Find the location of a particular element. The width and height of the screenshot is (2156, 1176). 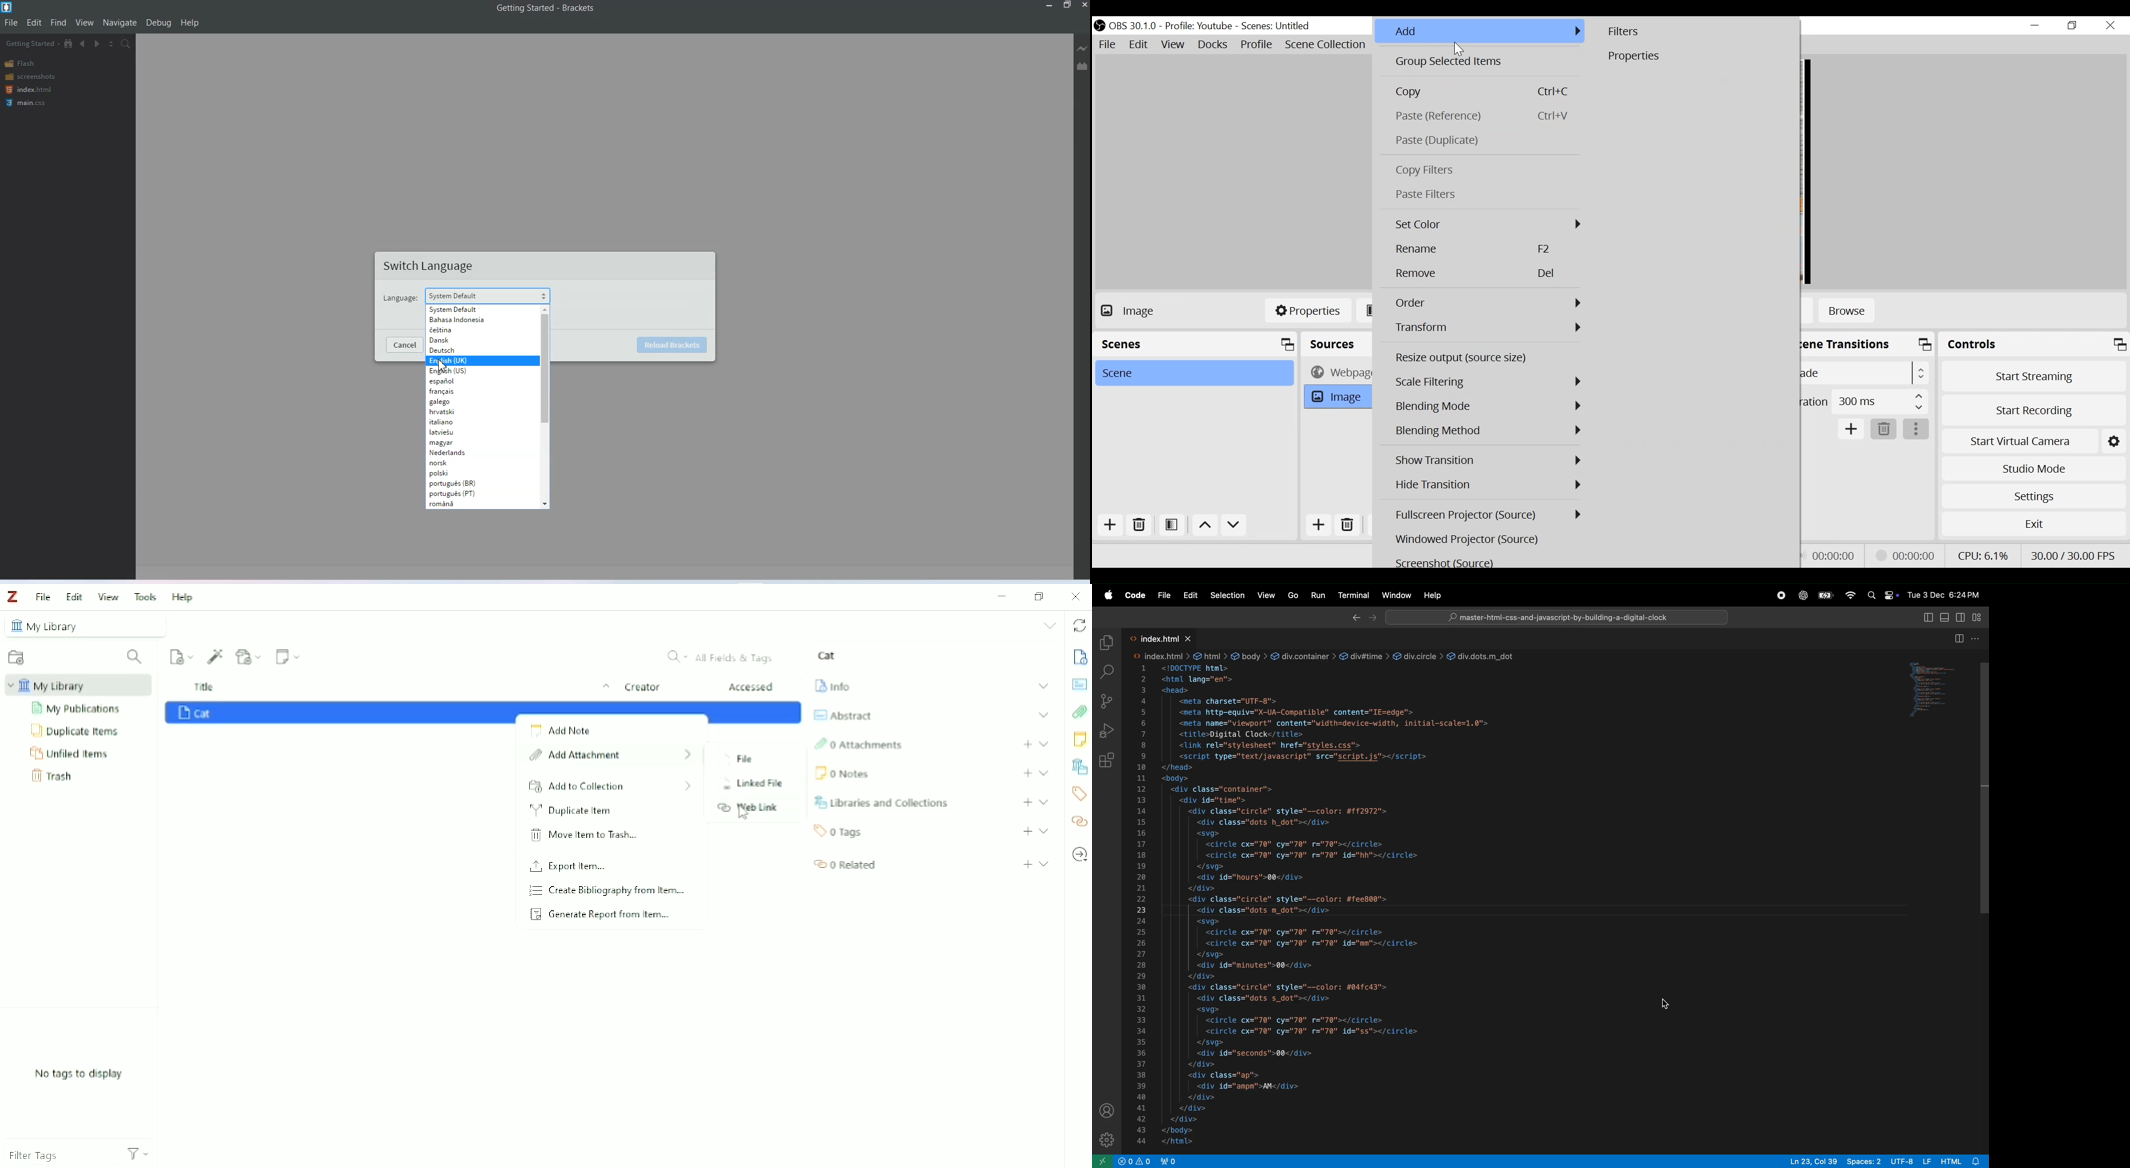

norsk is located at coordinates (464, 462).